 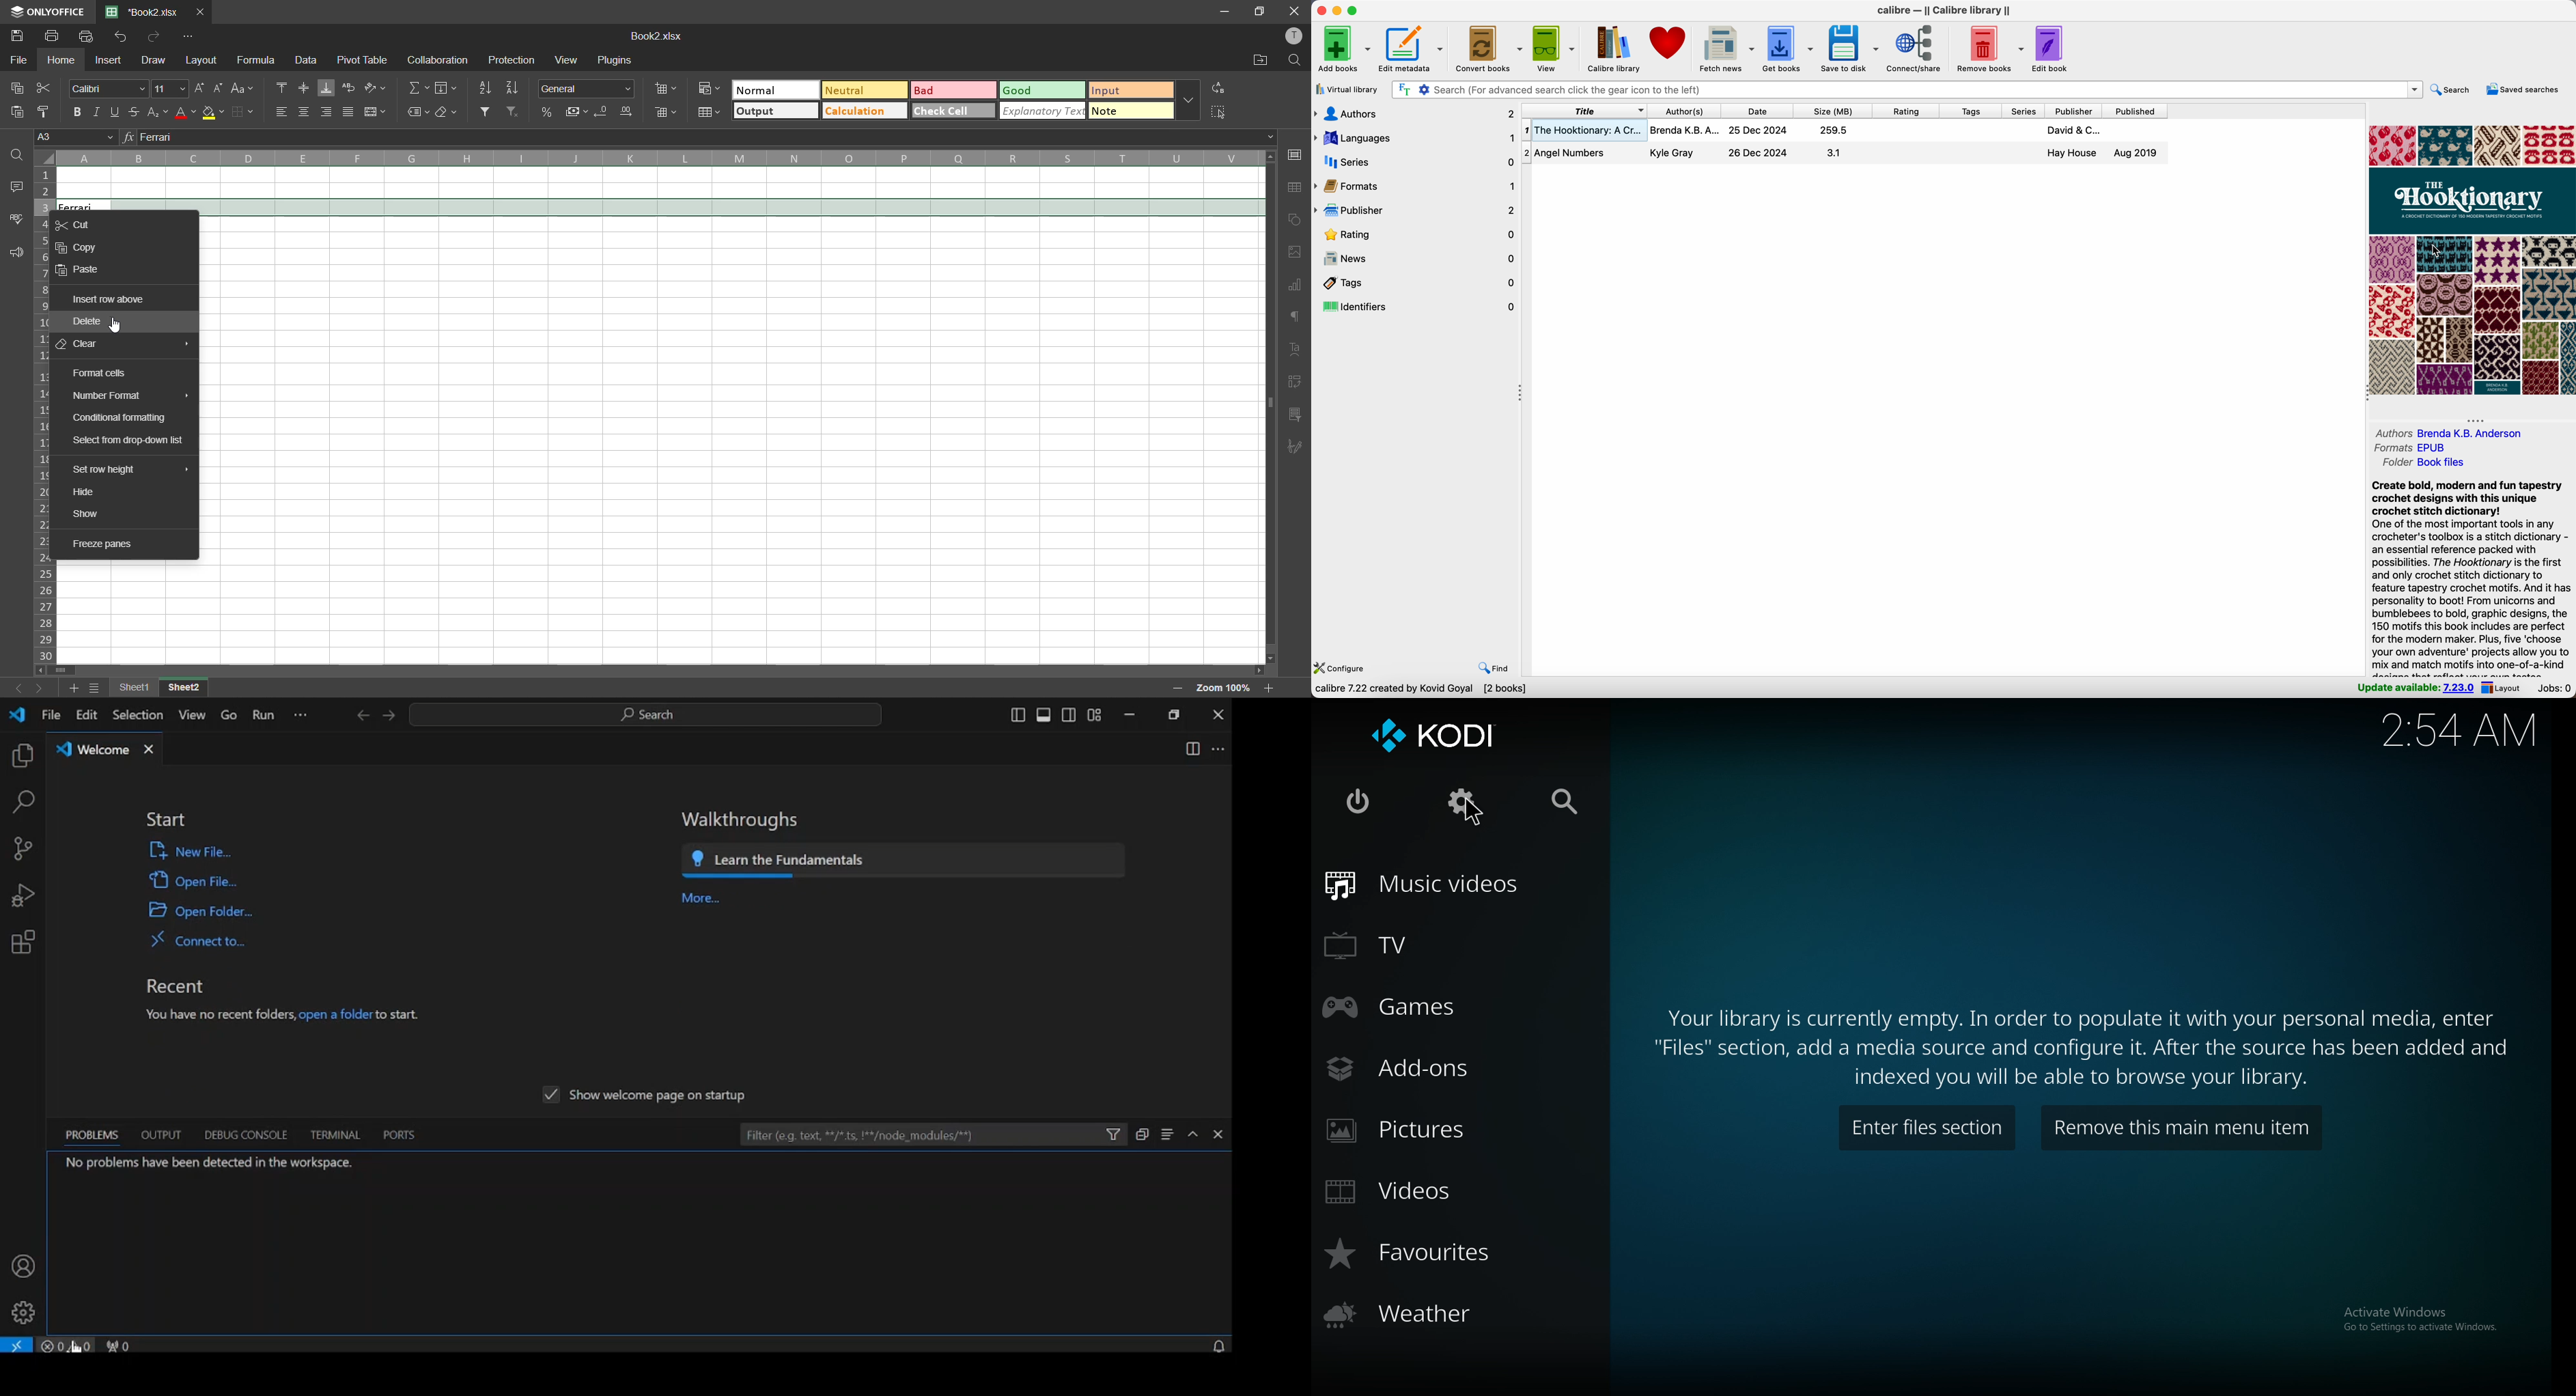 What do you see at coordinates (1416, 308) in the screenshot?
I see `identifiers` at bounding box center [1416, 308].